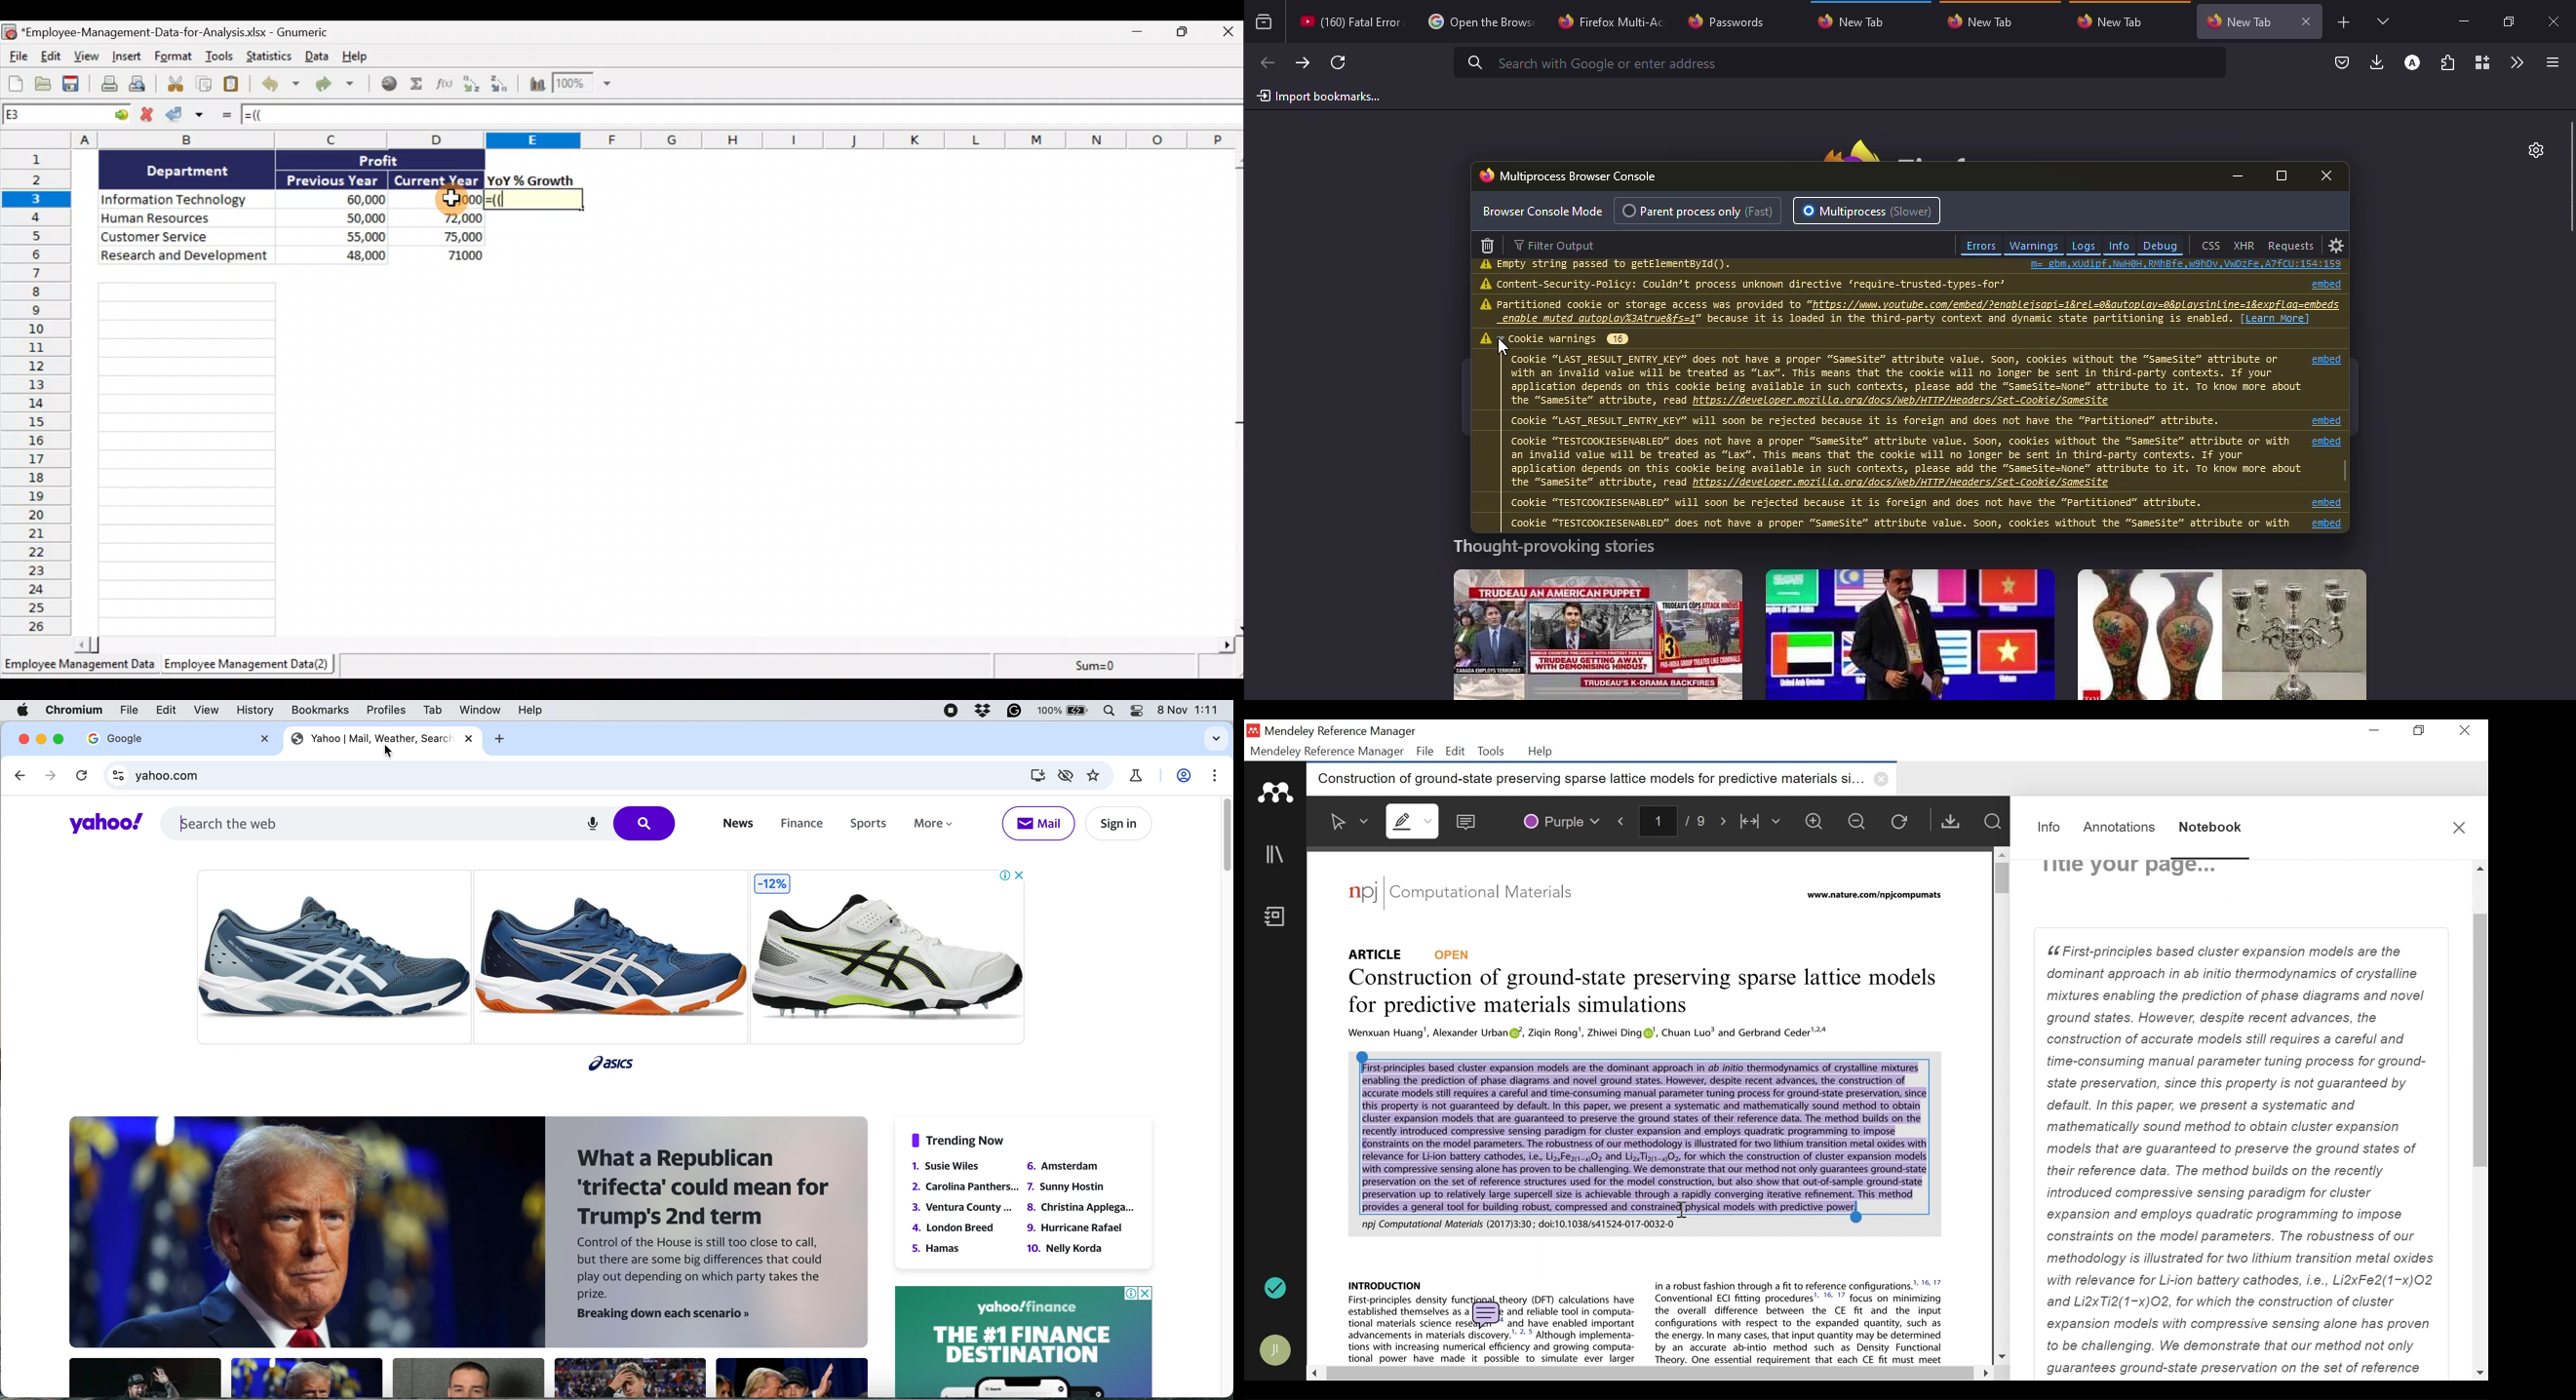  I want to click on sports, so click(864, 825).